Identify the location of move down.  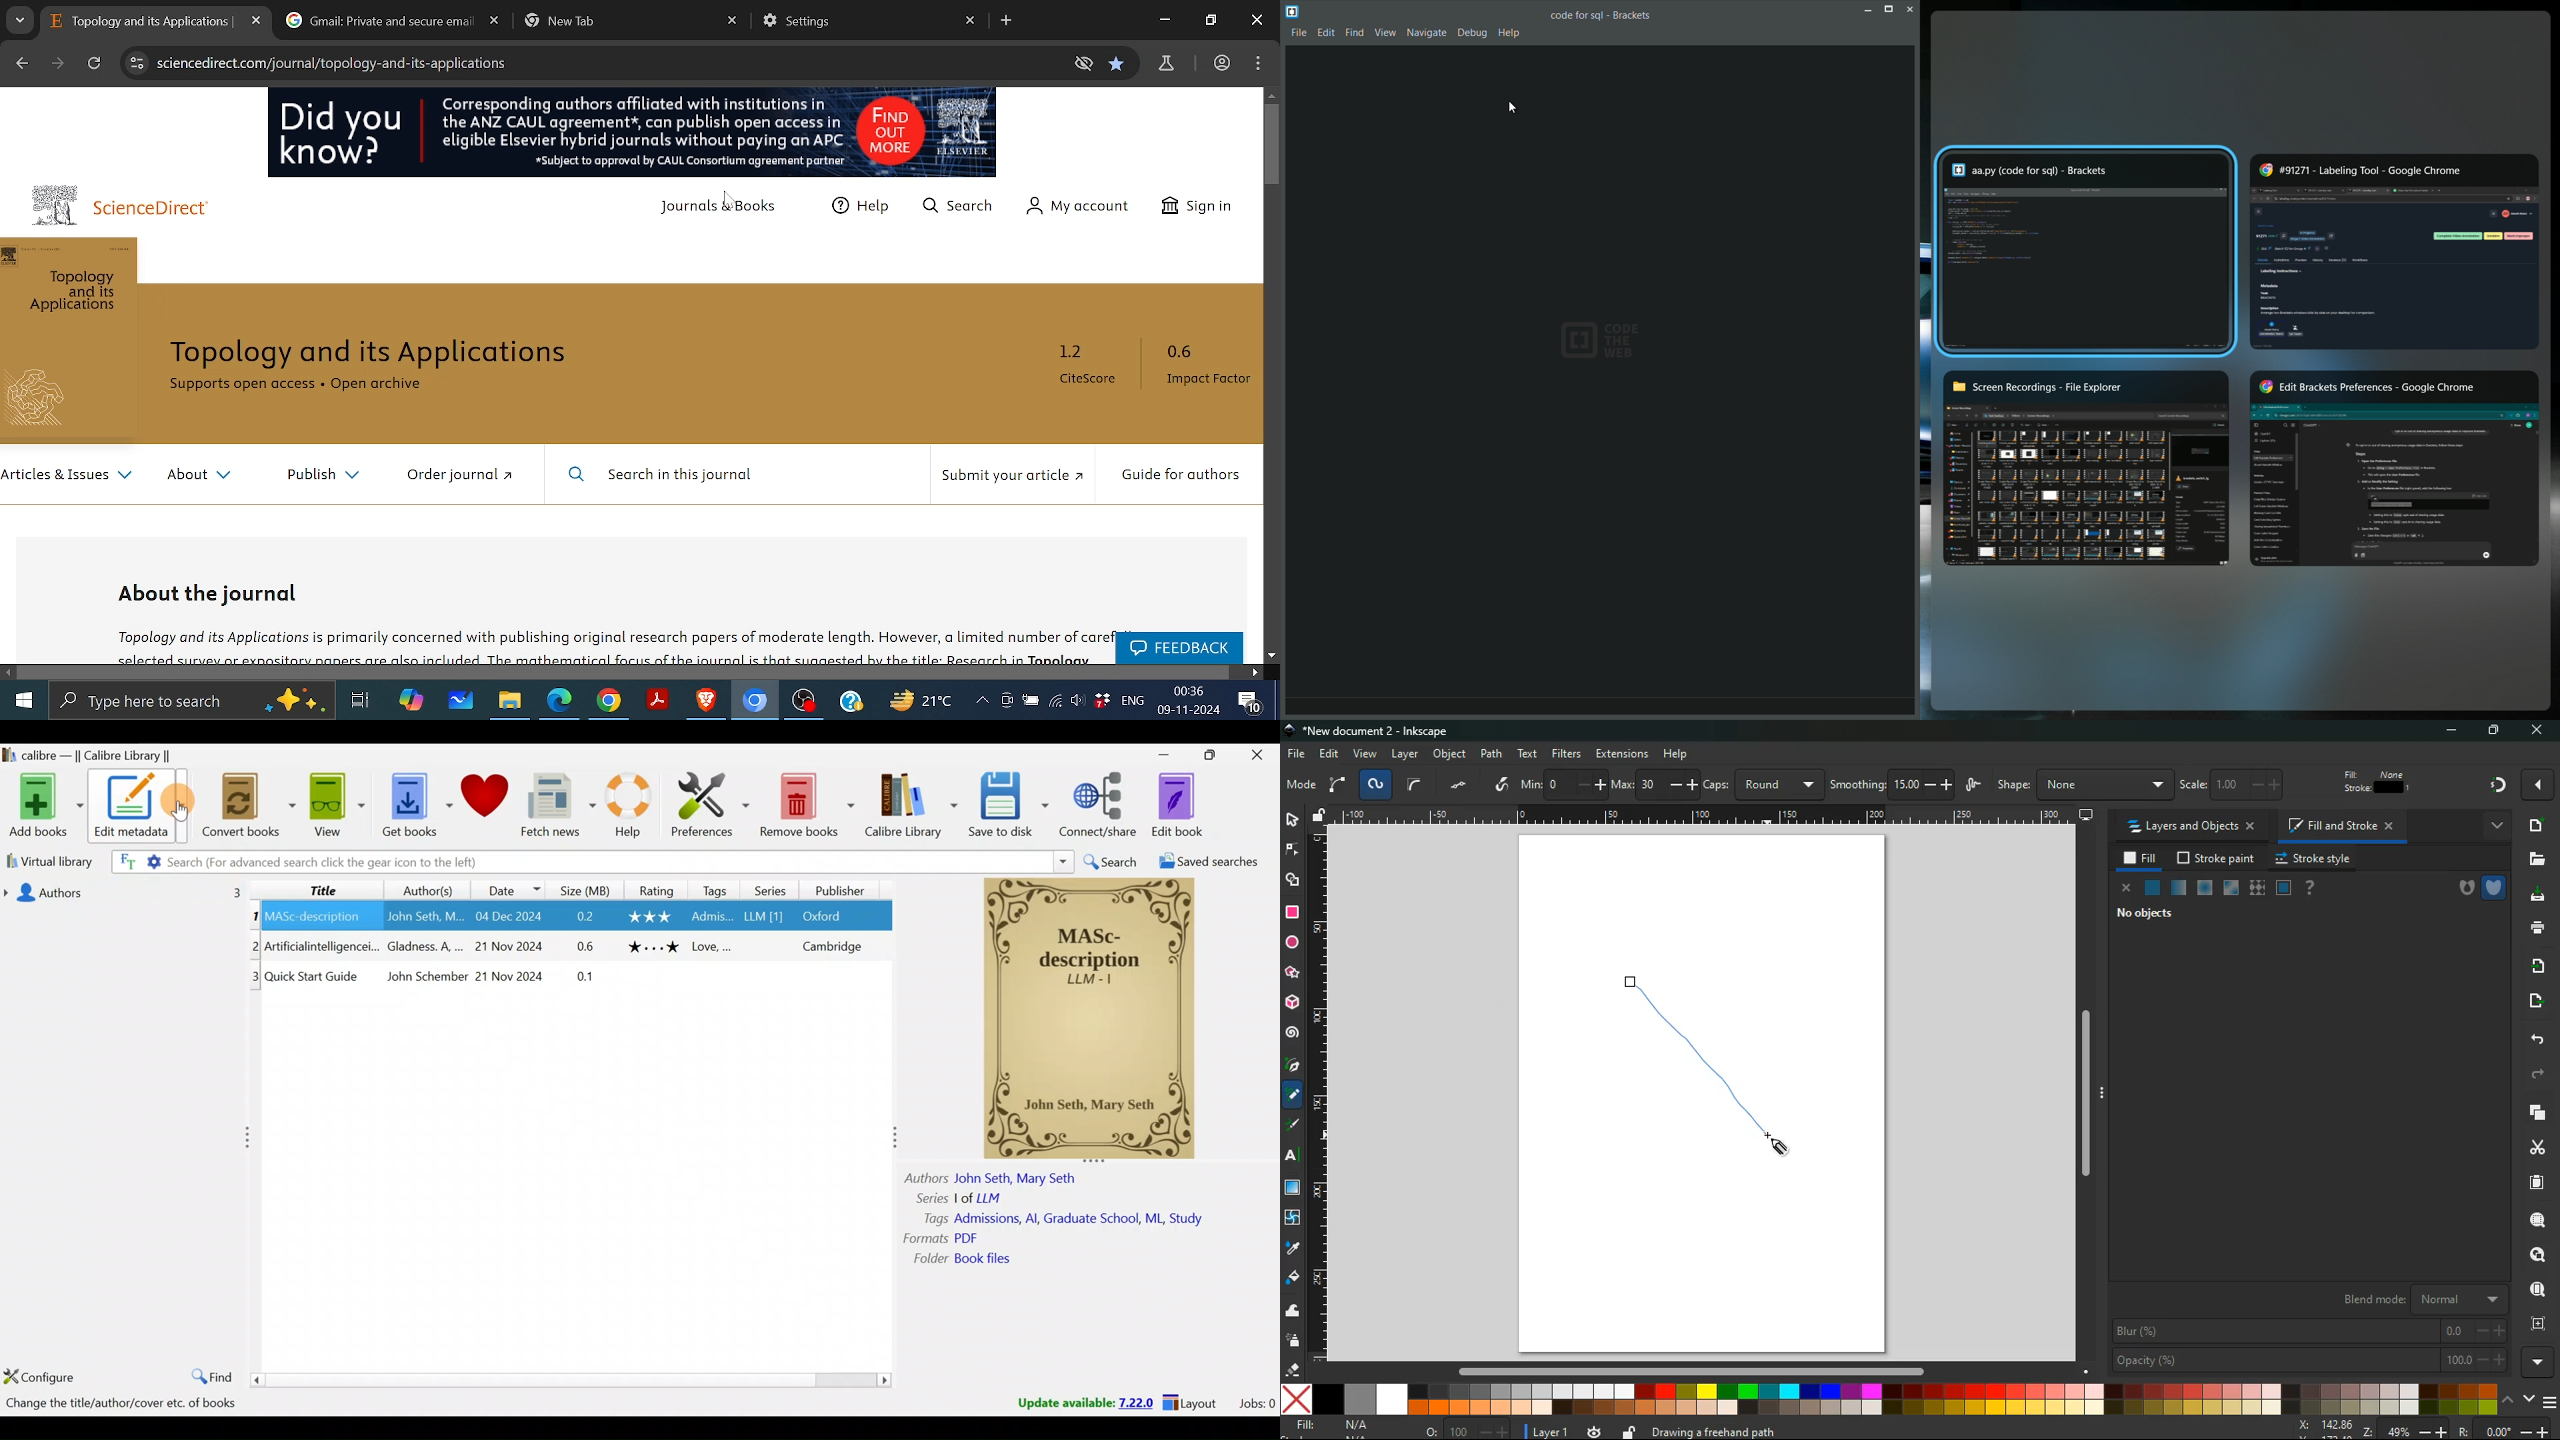
(1272, 656).